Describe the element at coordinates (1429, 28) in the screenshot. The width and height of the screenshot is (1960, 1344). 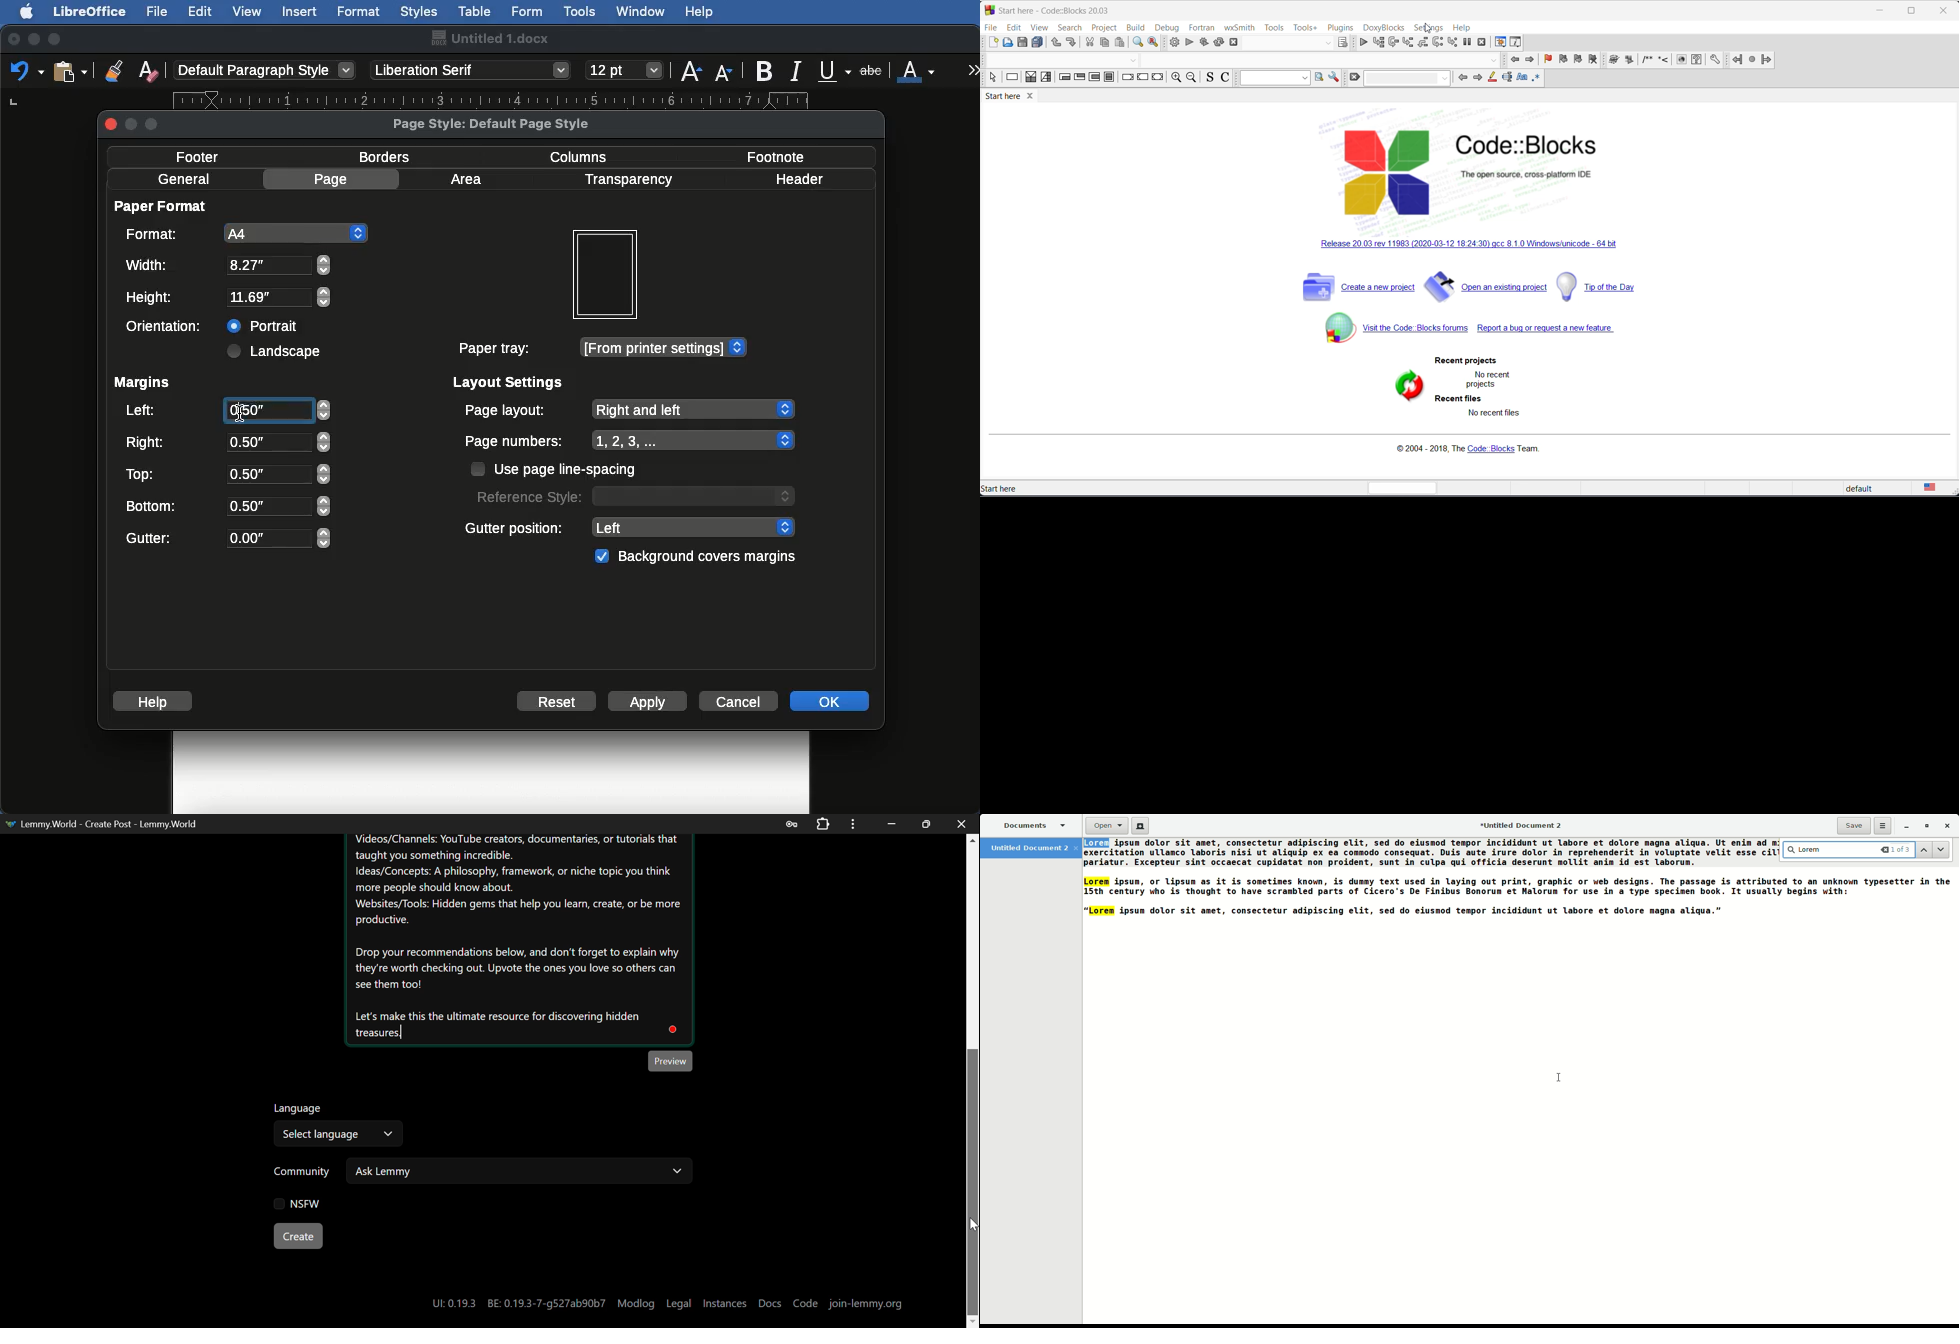
I see `settings` at that location.